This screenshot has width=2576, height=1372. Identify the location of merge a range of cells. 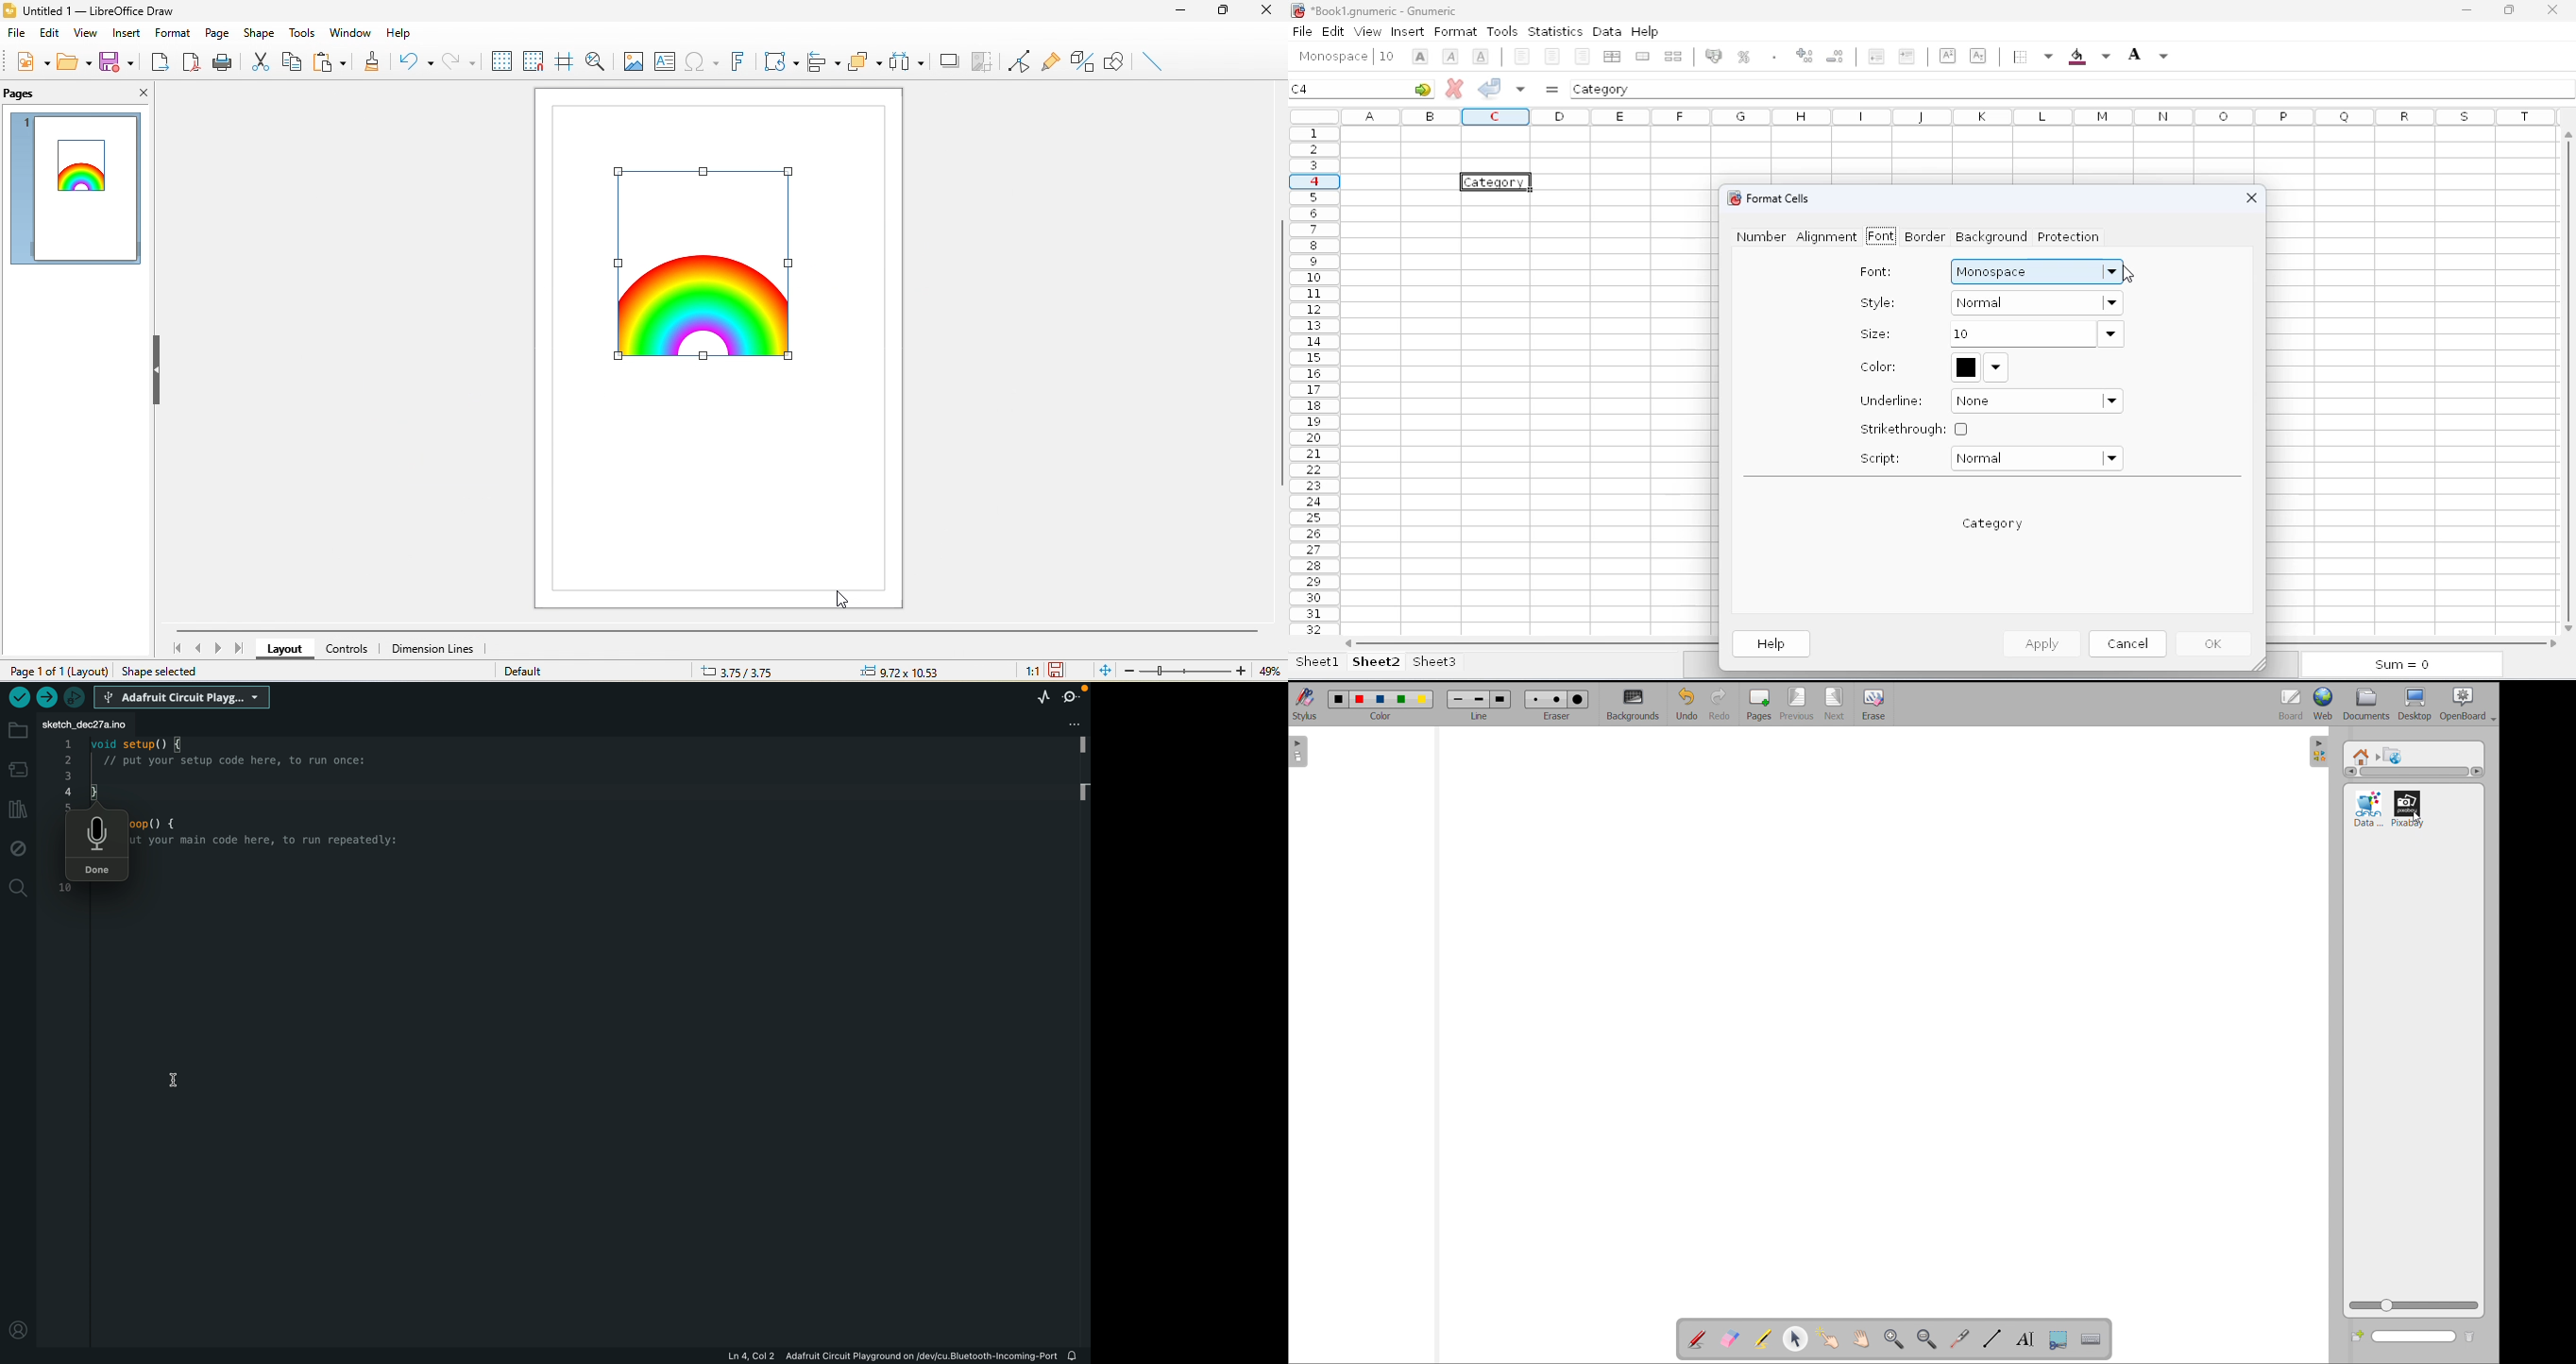
(1643, 57).